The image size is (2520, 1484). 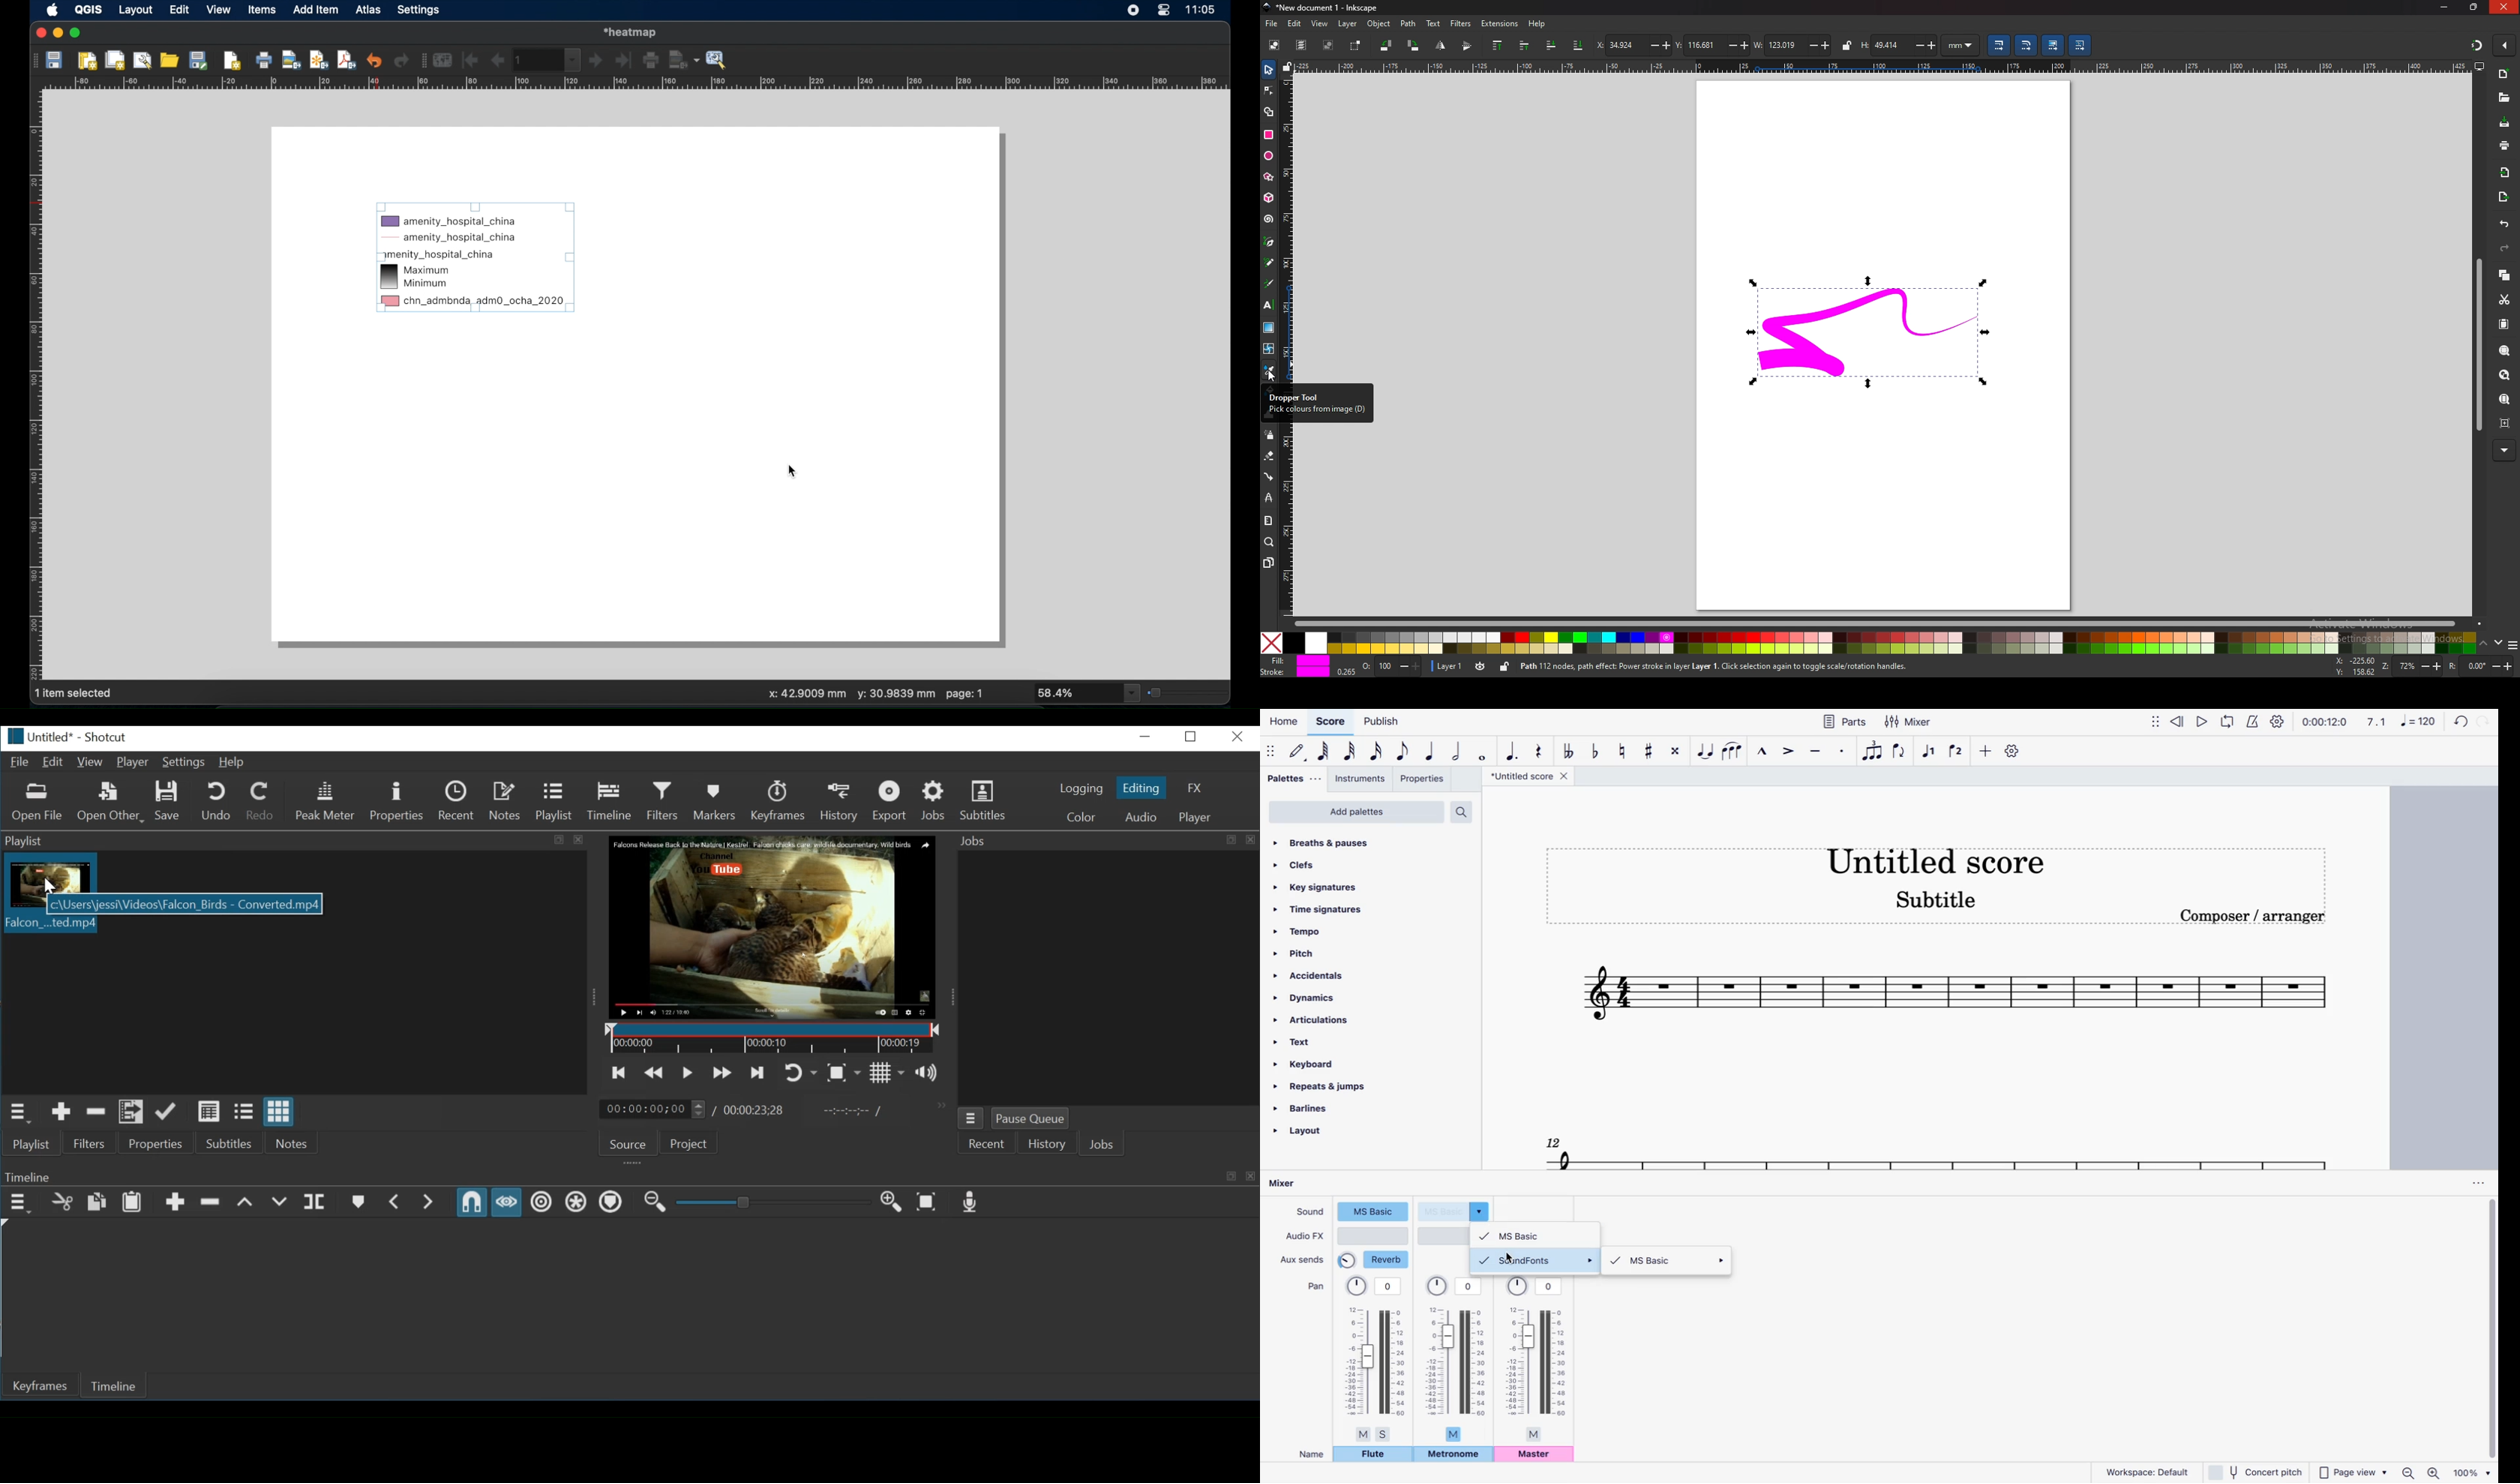 I want to click on Snap, so click(x=471, y=1202).